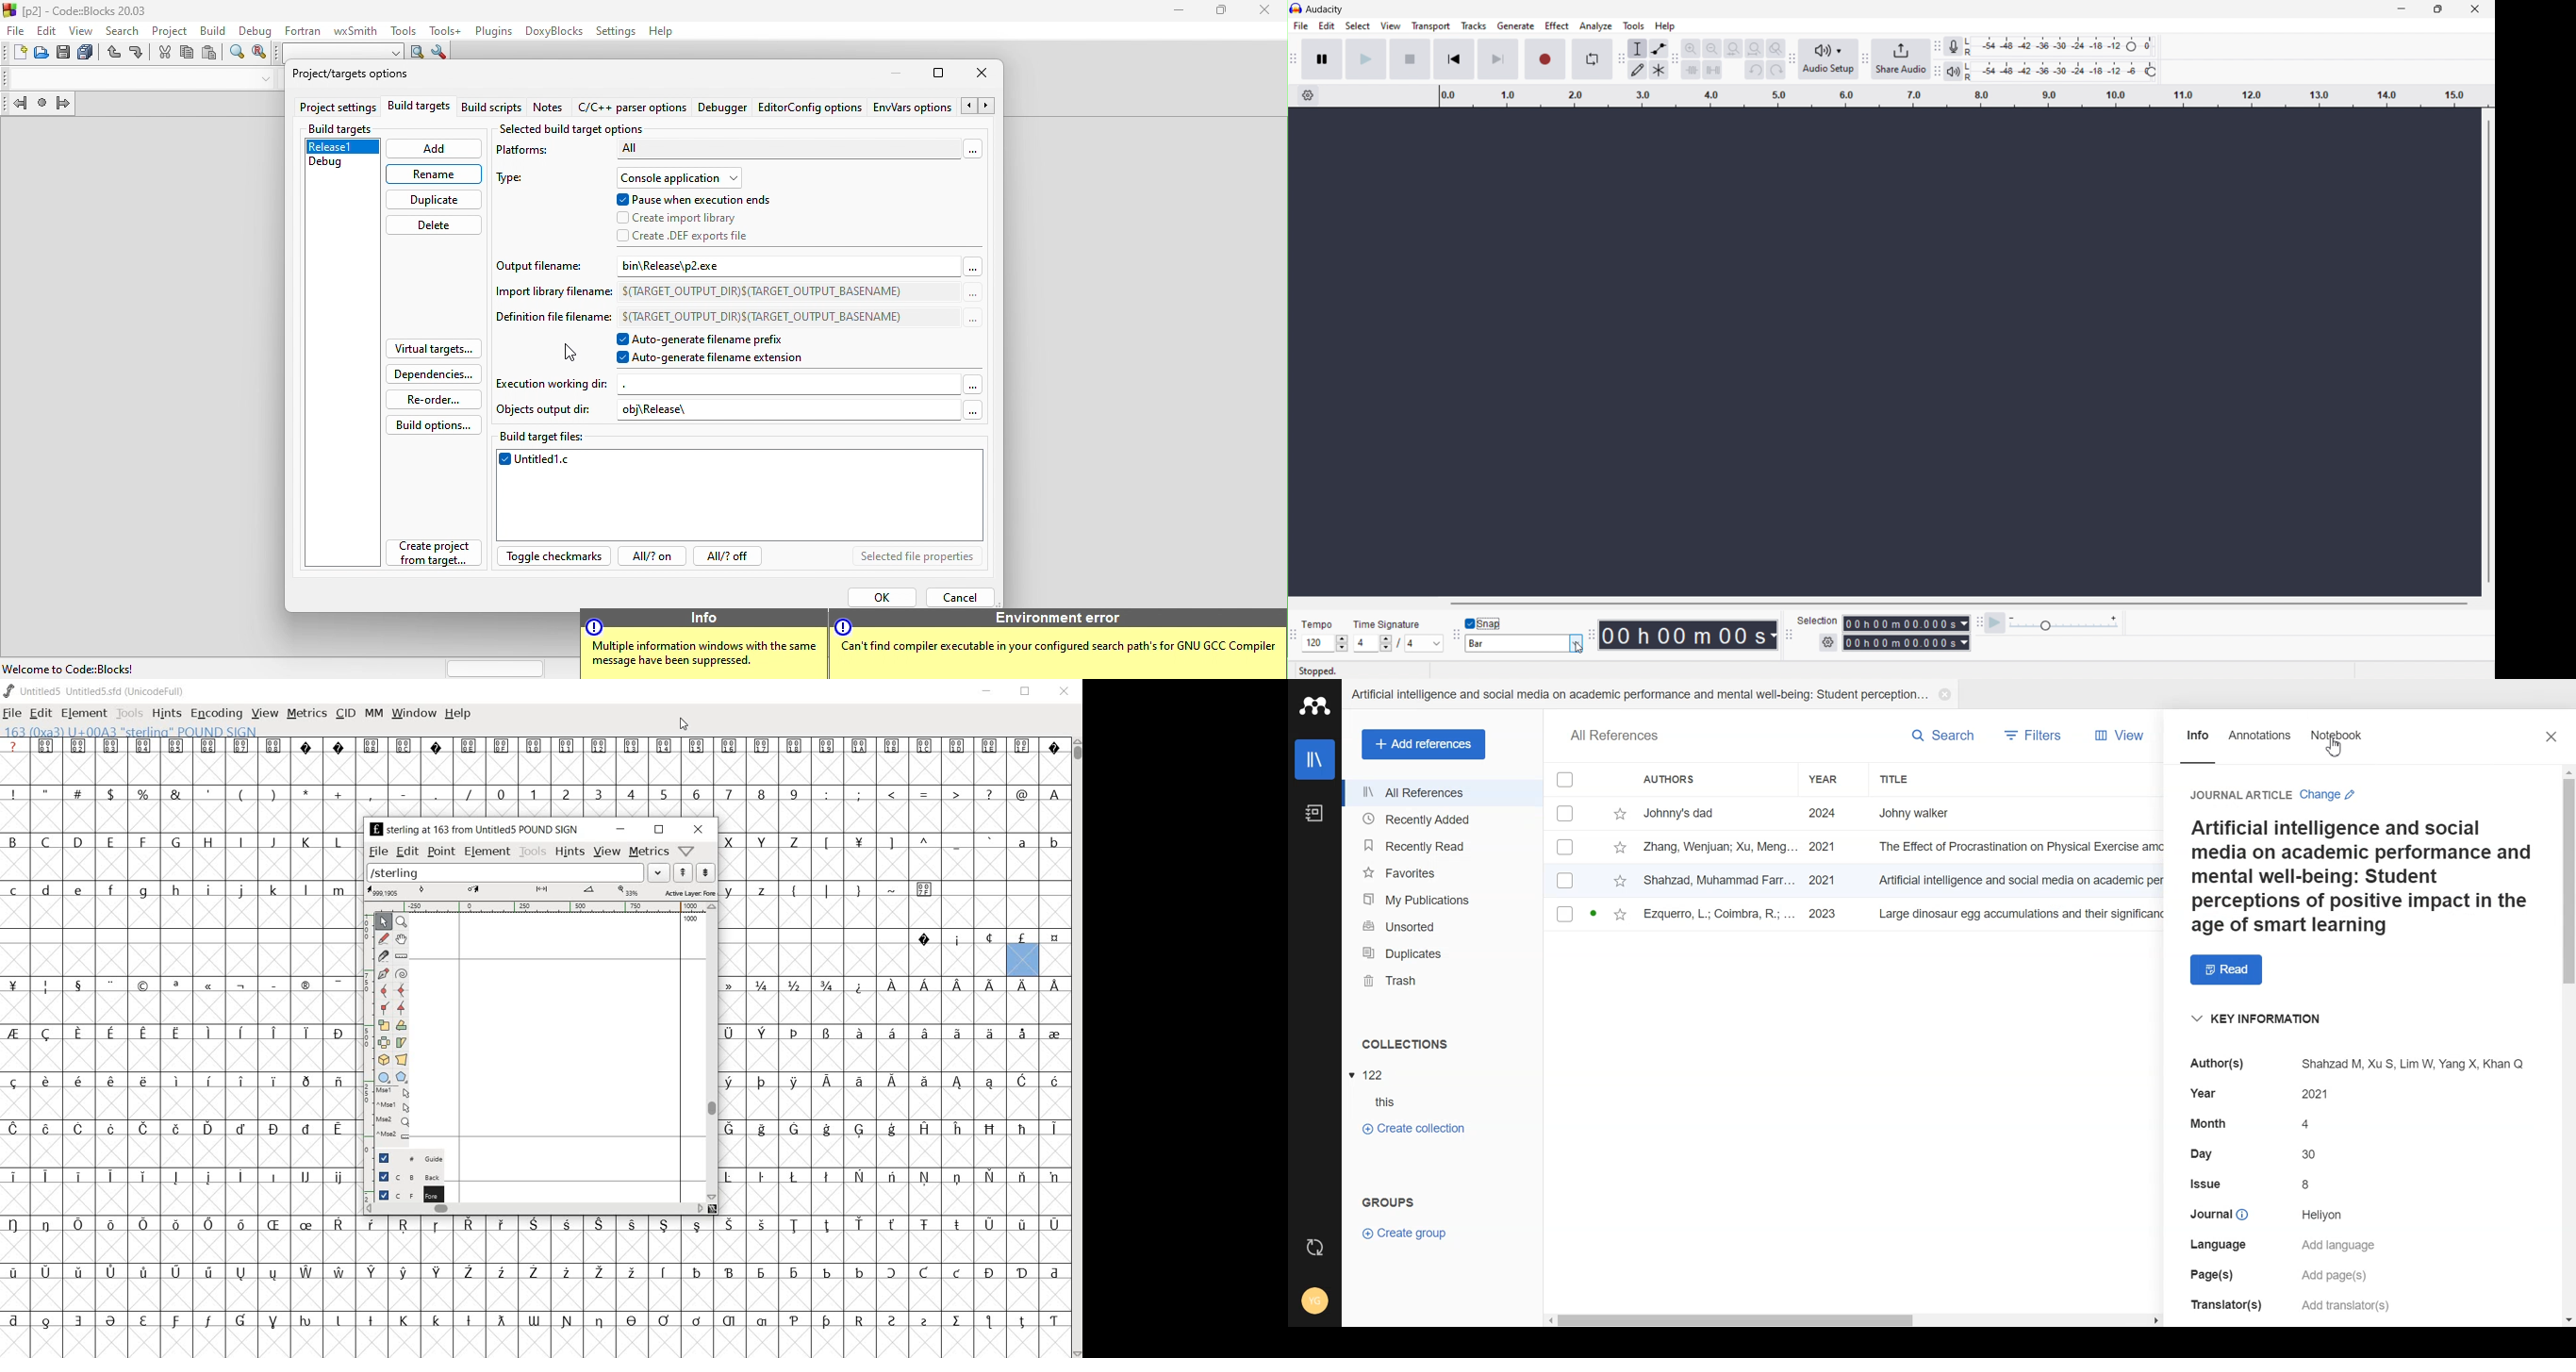 The height and width of the screenshot is (1372, 2576). I want to click on Symbol, so click(339, 745).